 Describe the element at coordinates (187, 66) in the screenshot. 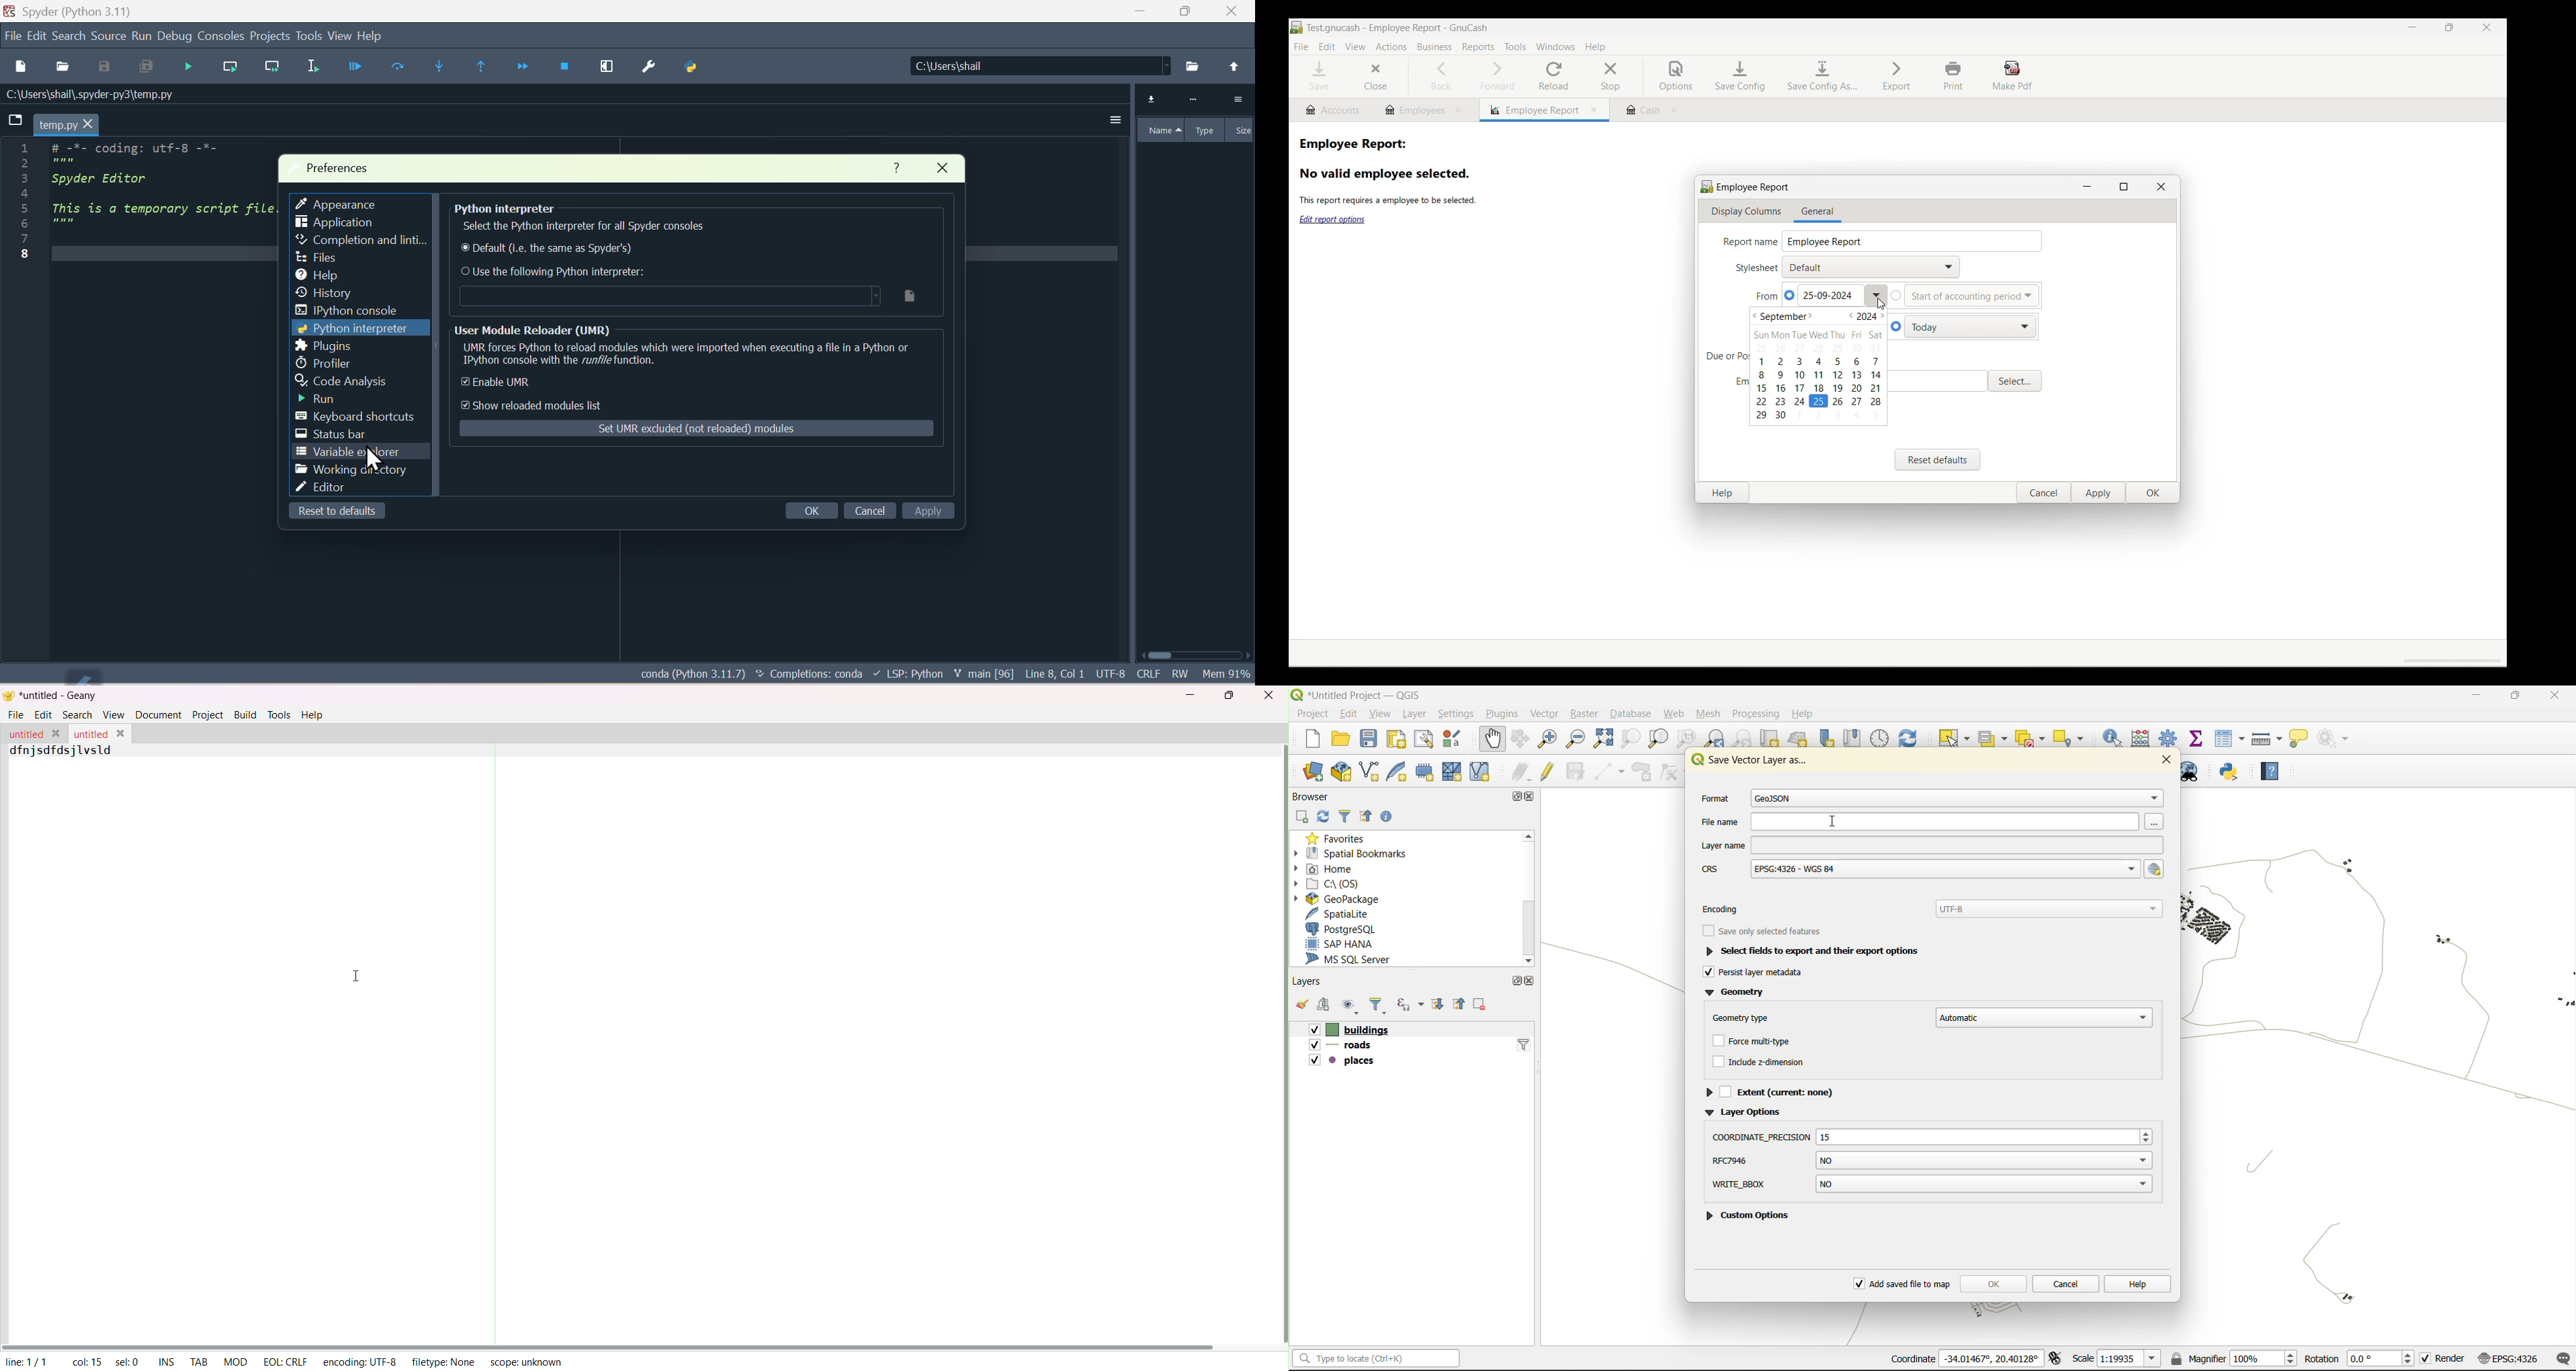

I see `Debug file` at that location.